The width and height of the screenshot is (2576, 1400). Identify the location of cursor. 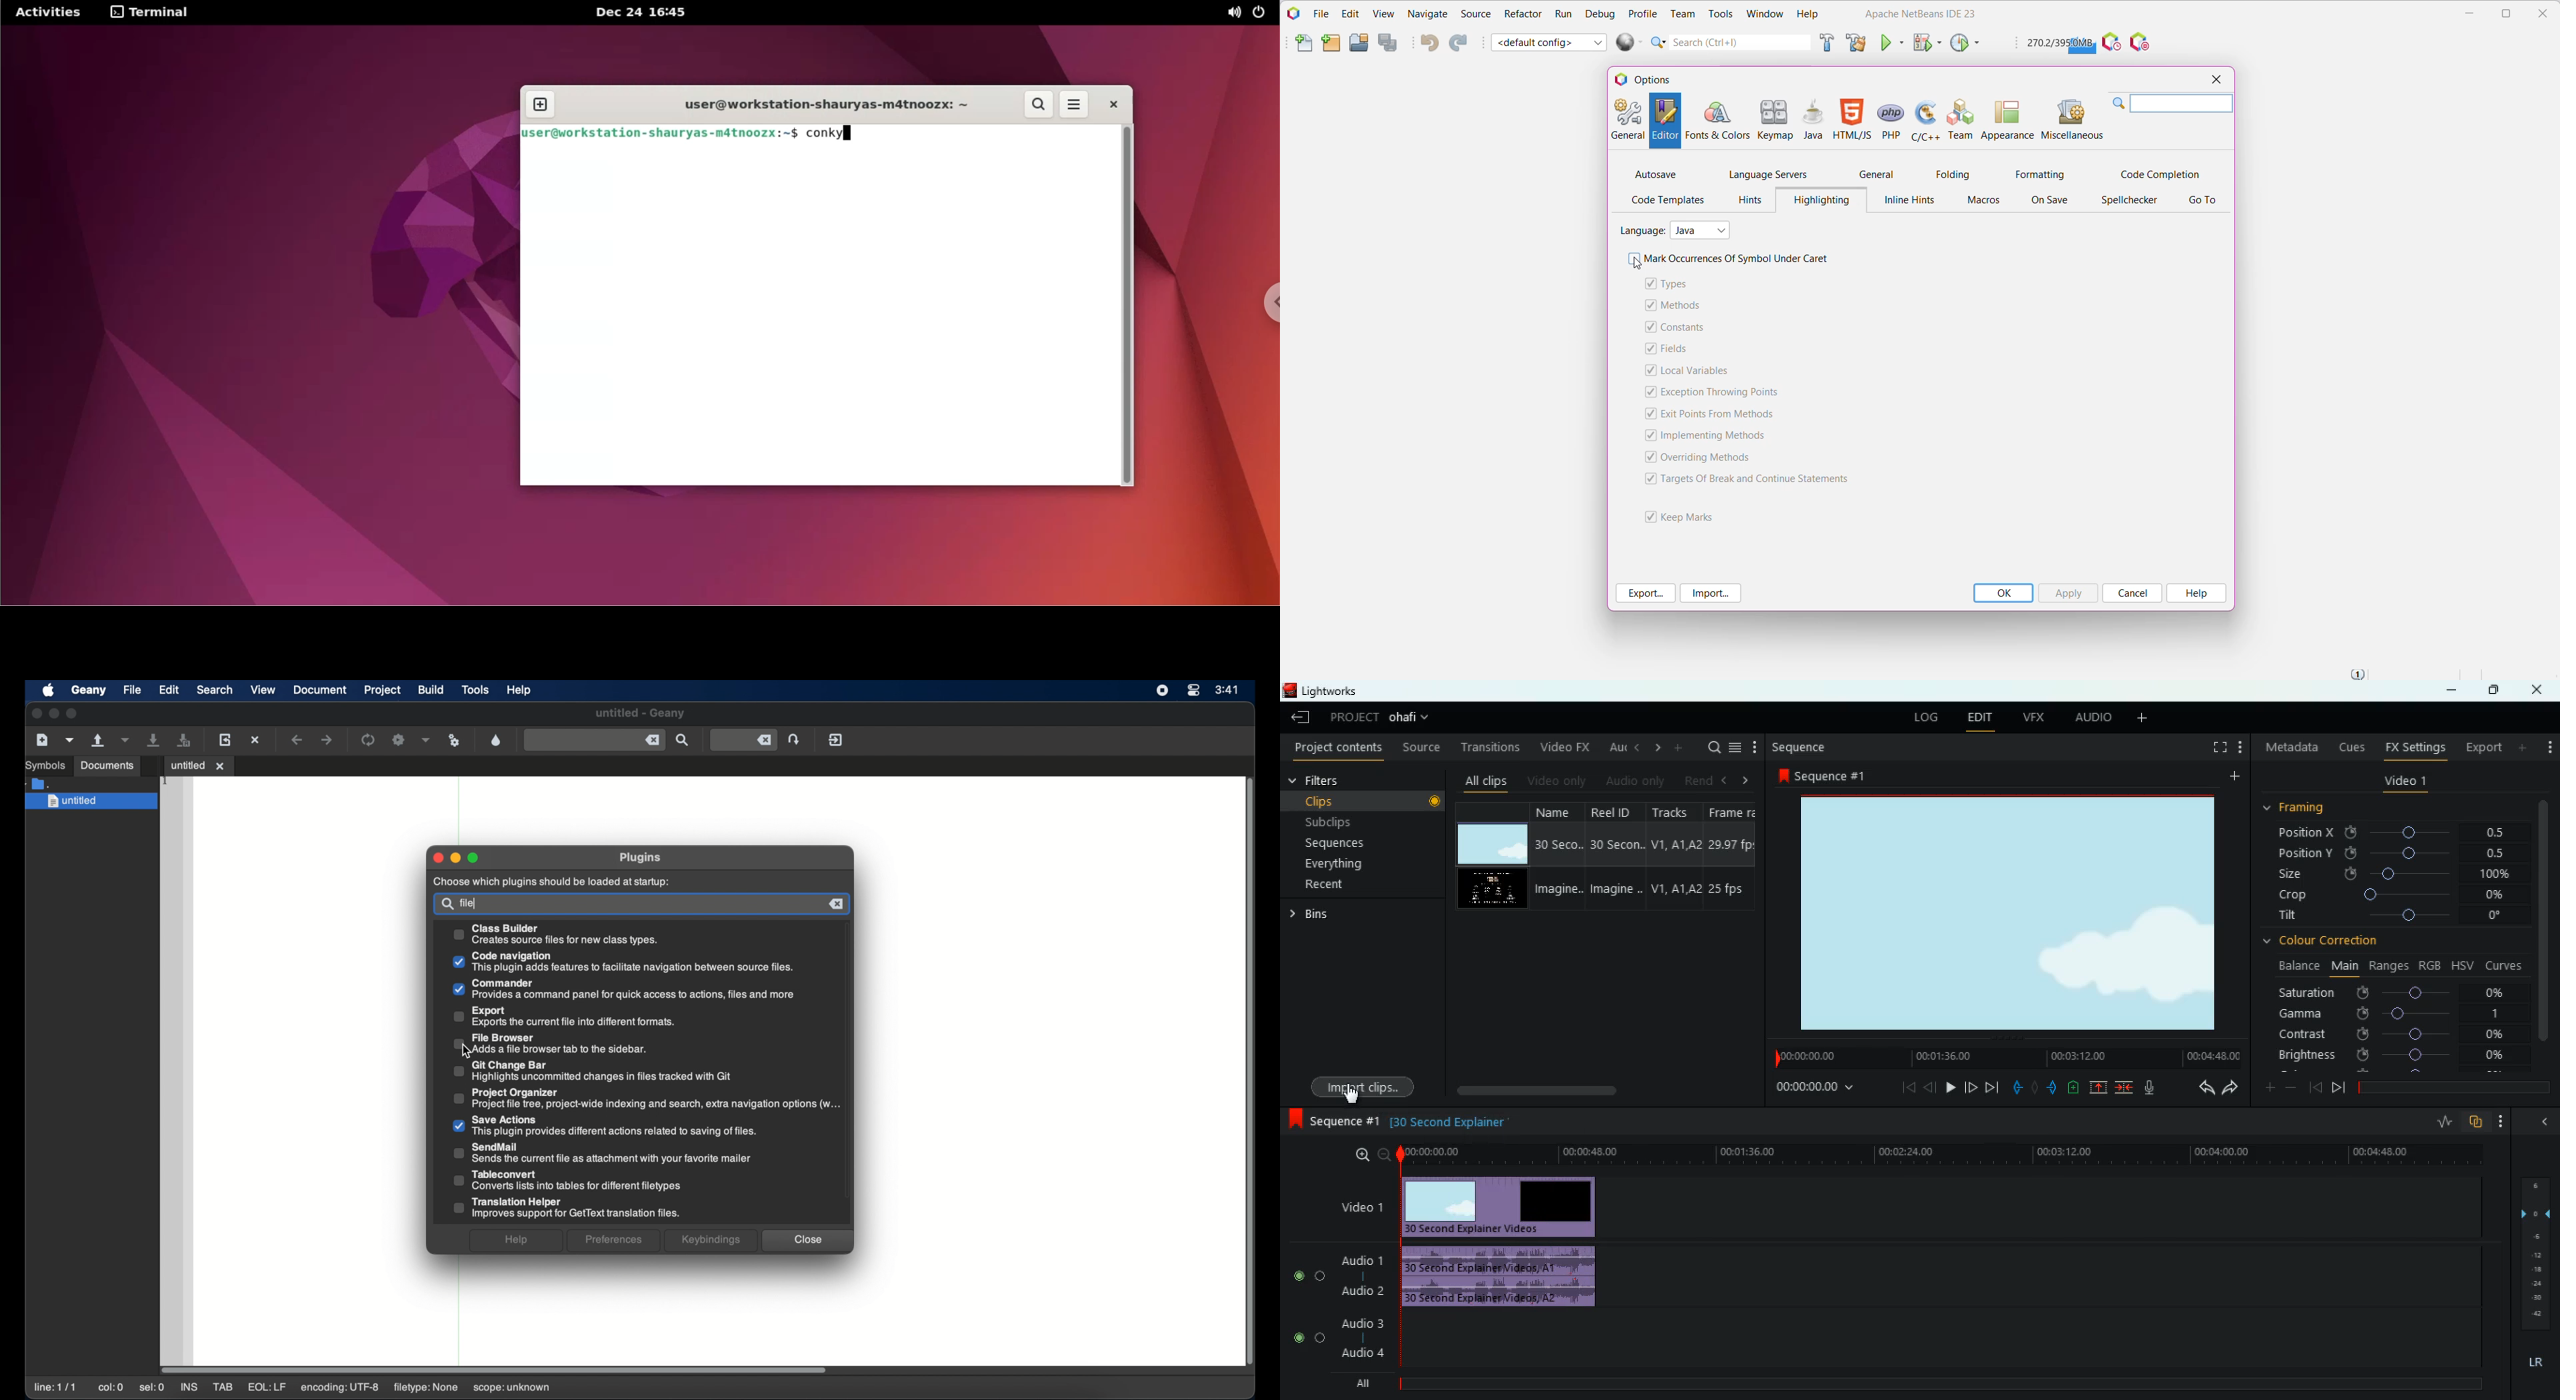
(1351, 1095).